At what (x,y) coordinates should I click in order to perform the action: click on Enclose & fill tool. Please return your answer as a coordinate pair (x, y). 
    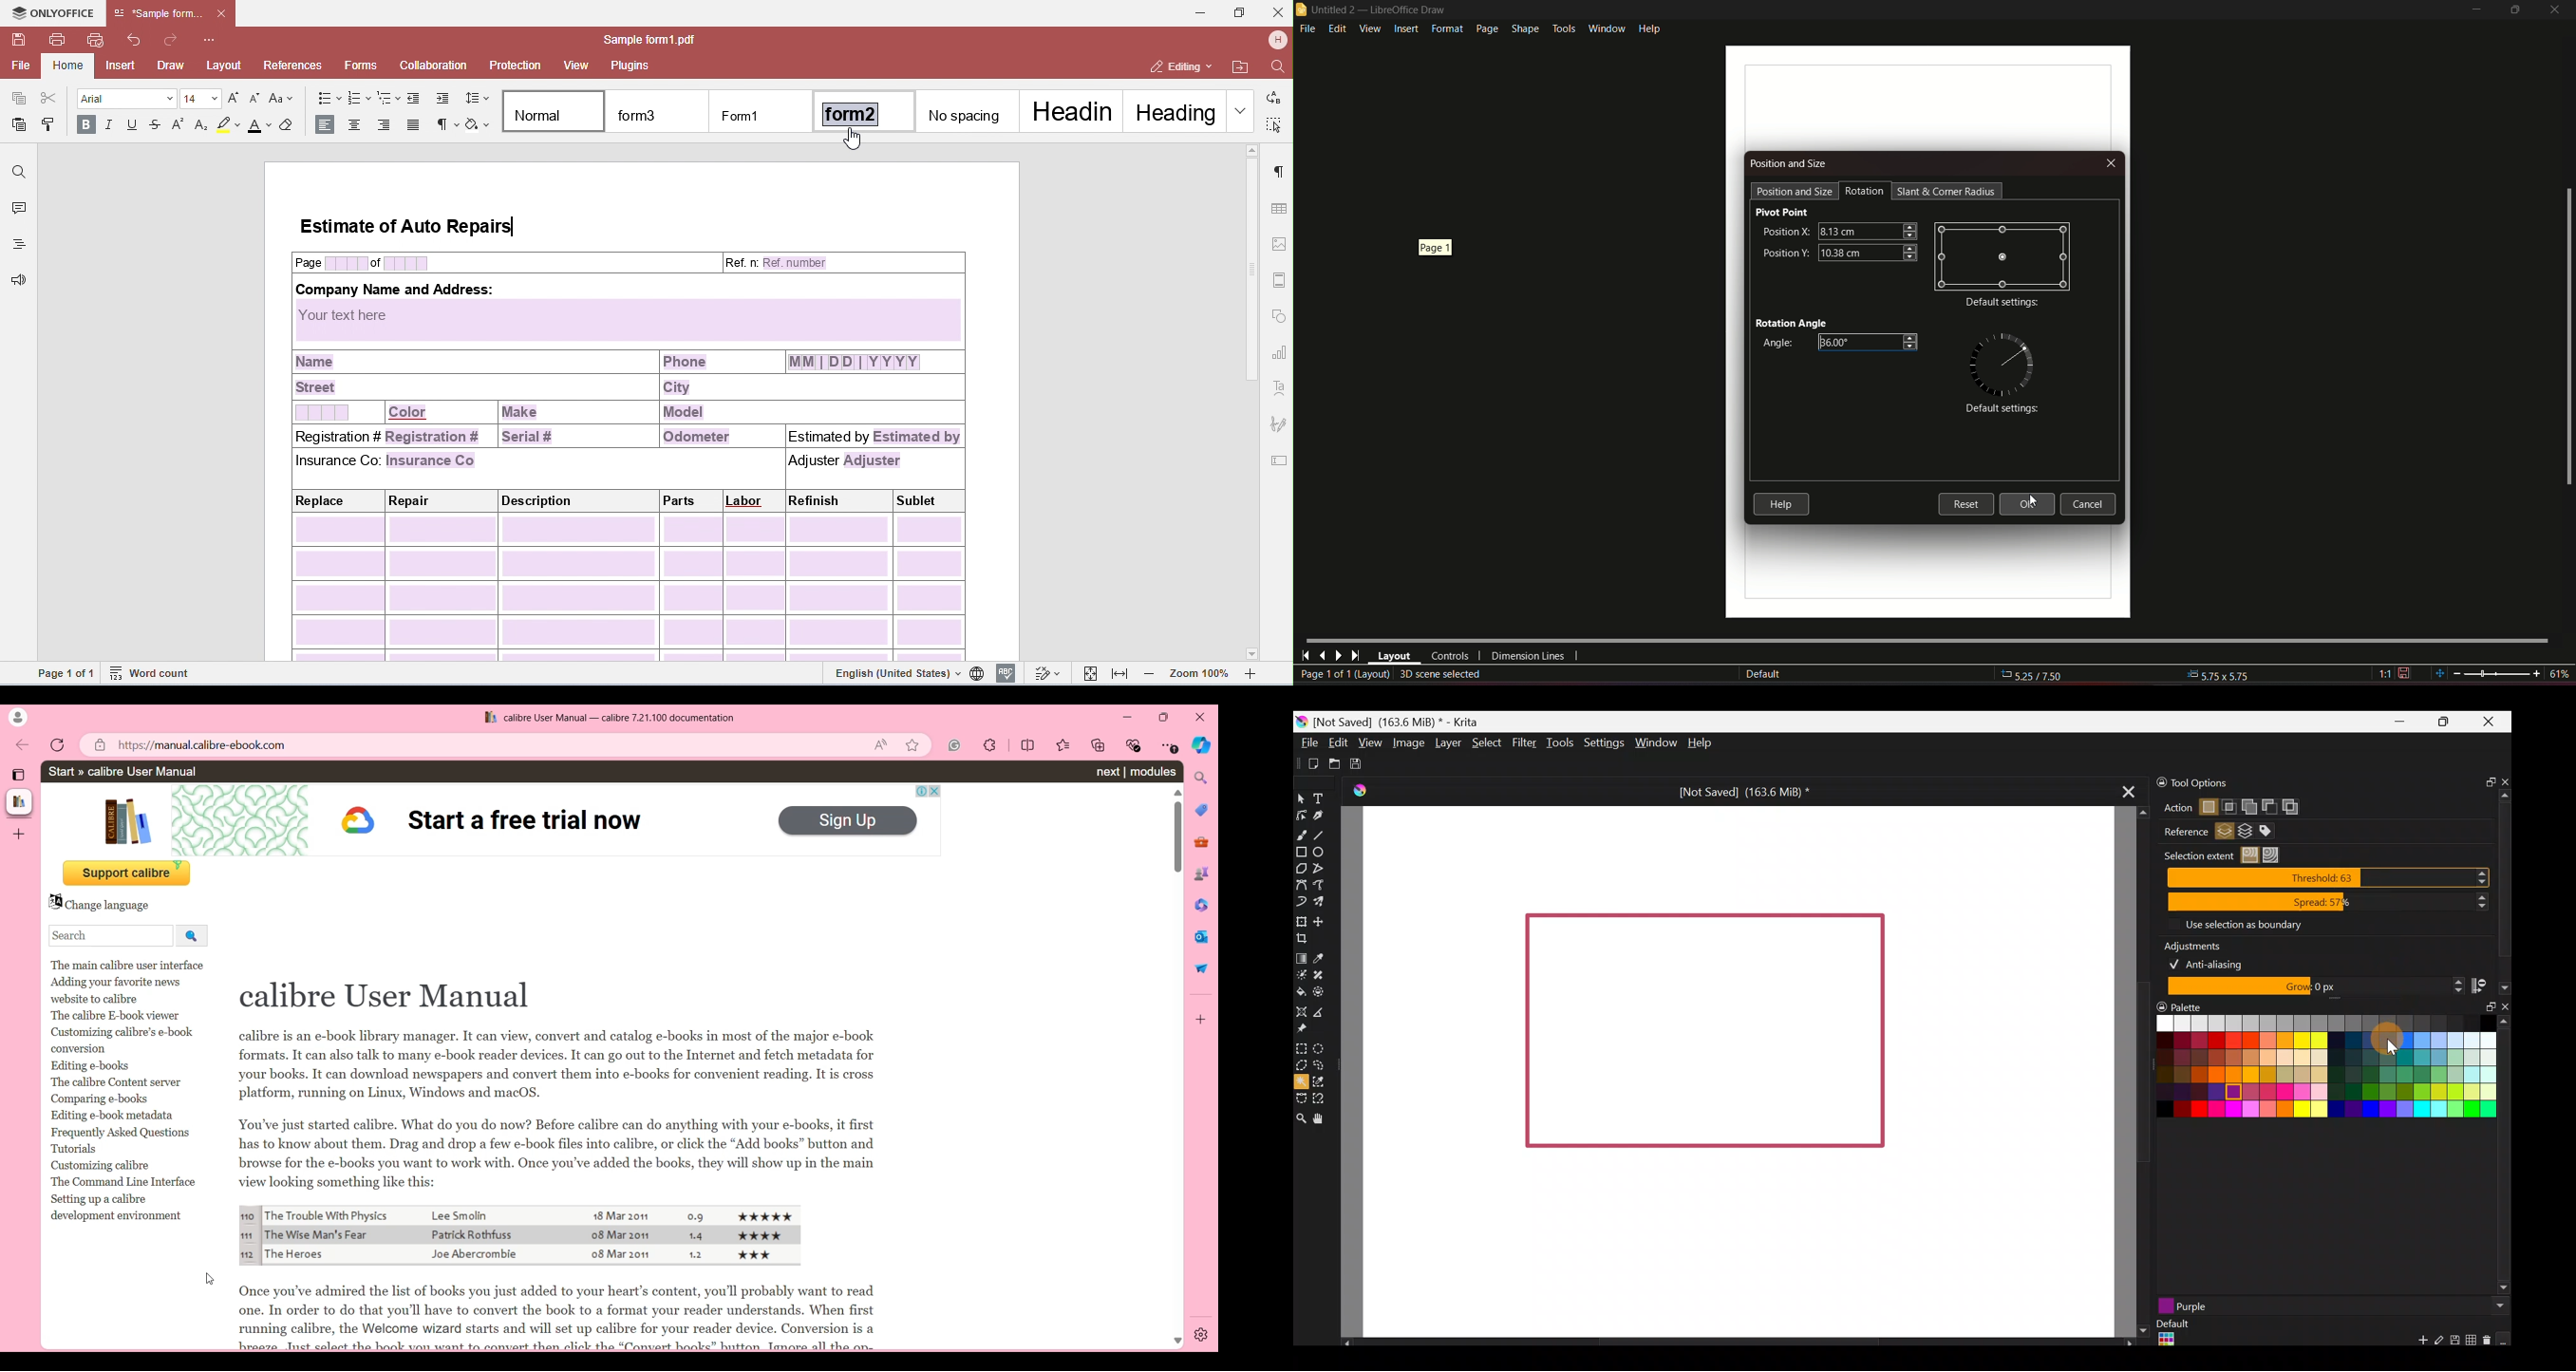
    Looking at the image, I should click on (1324, 992).